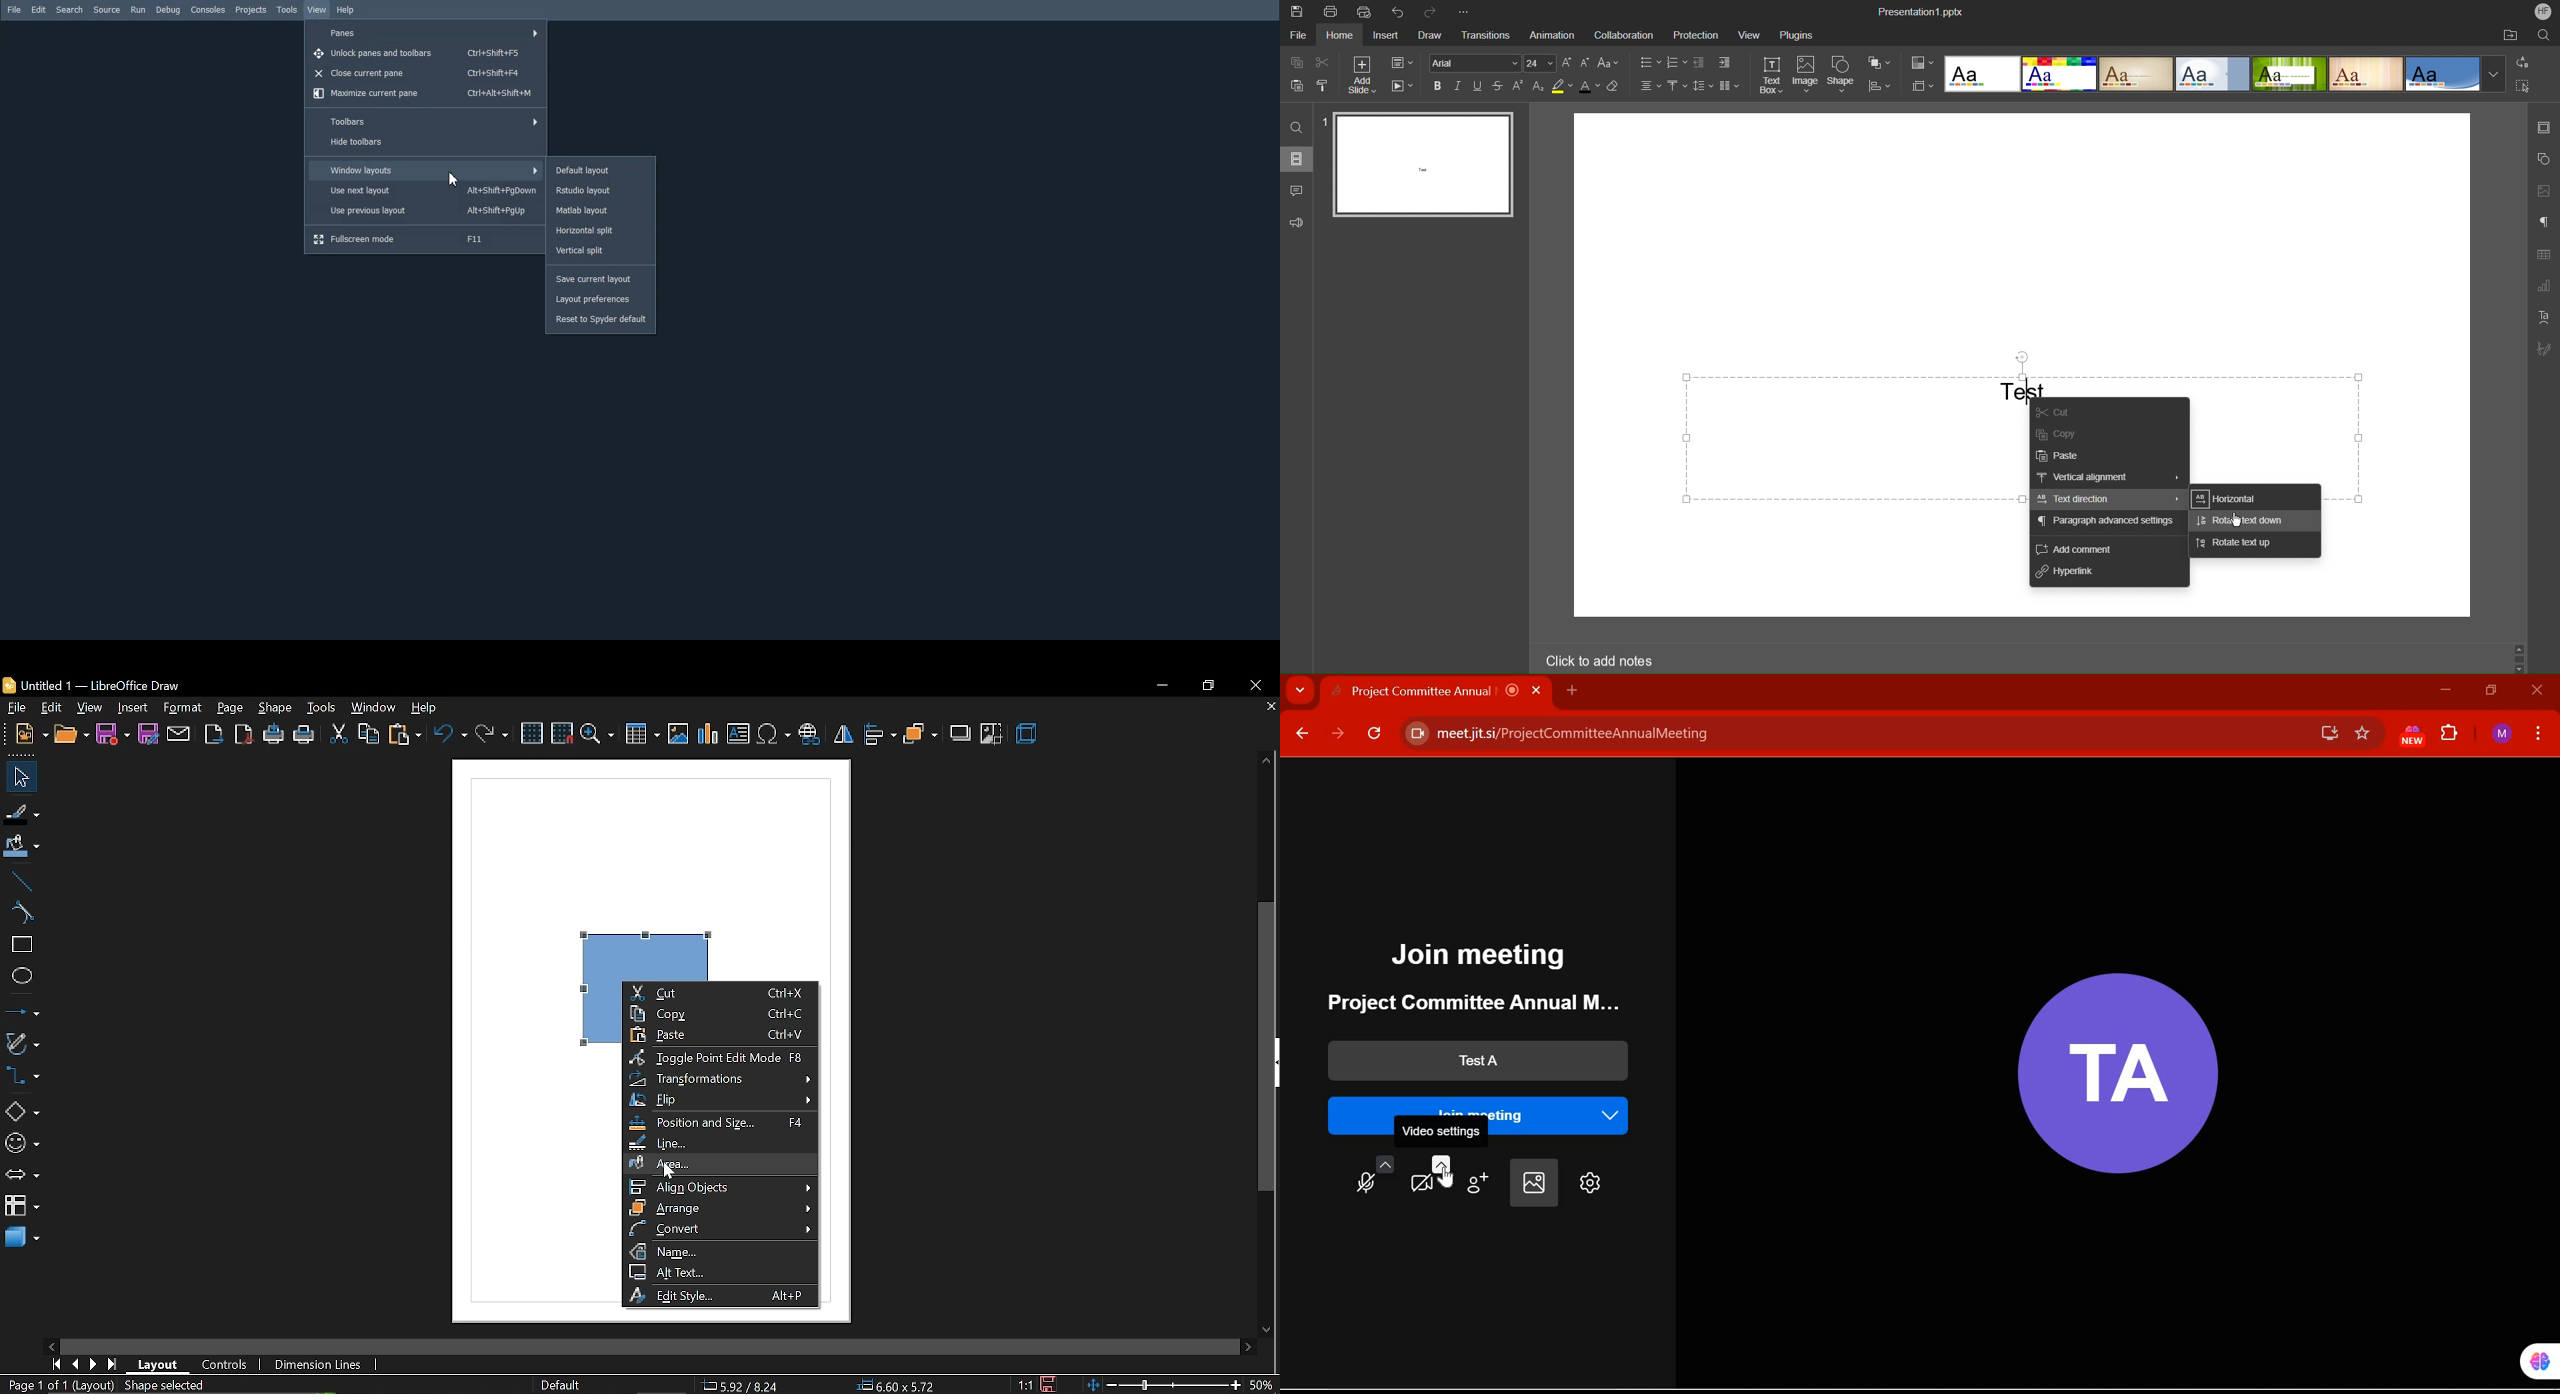  Describe the element at coordinates (601, 170) in the screenshot. I see `Default layout` at that location.